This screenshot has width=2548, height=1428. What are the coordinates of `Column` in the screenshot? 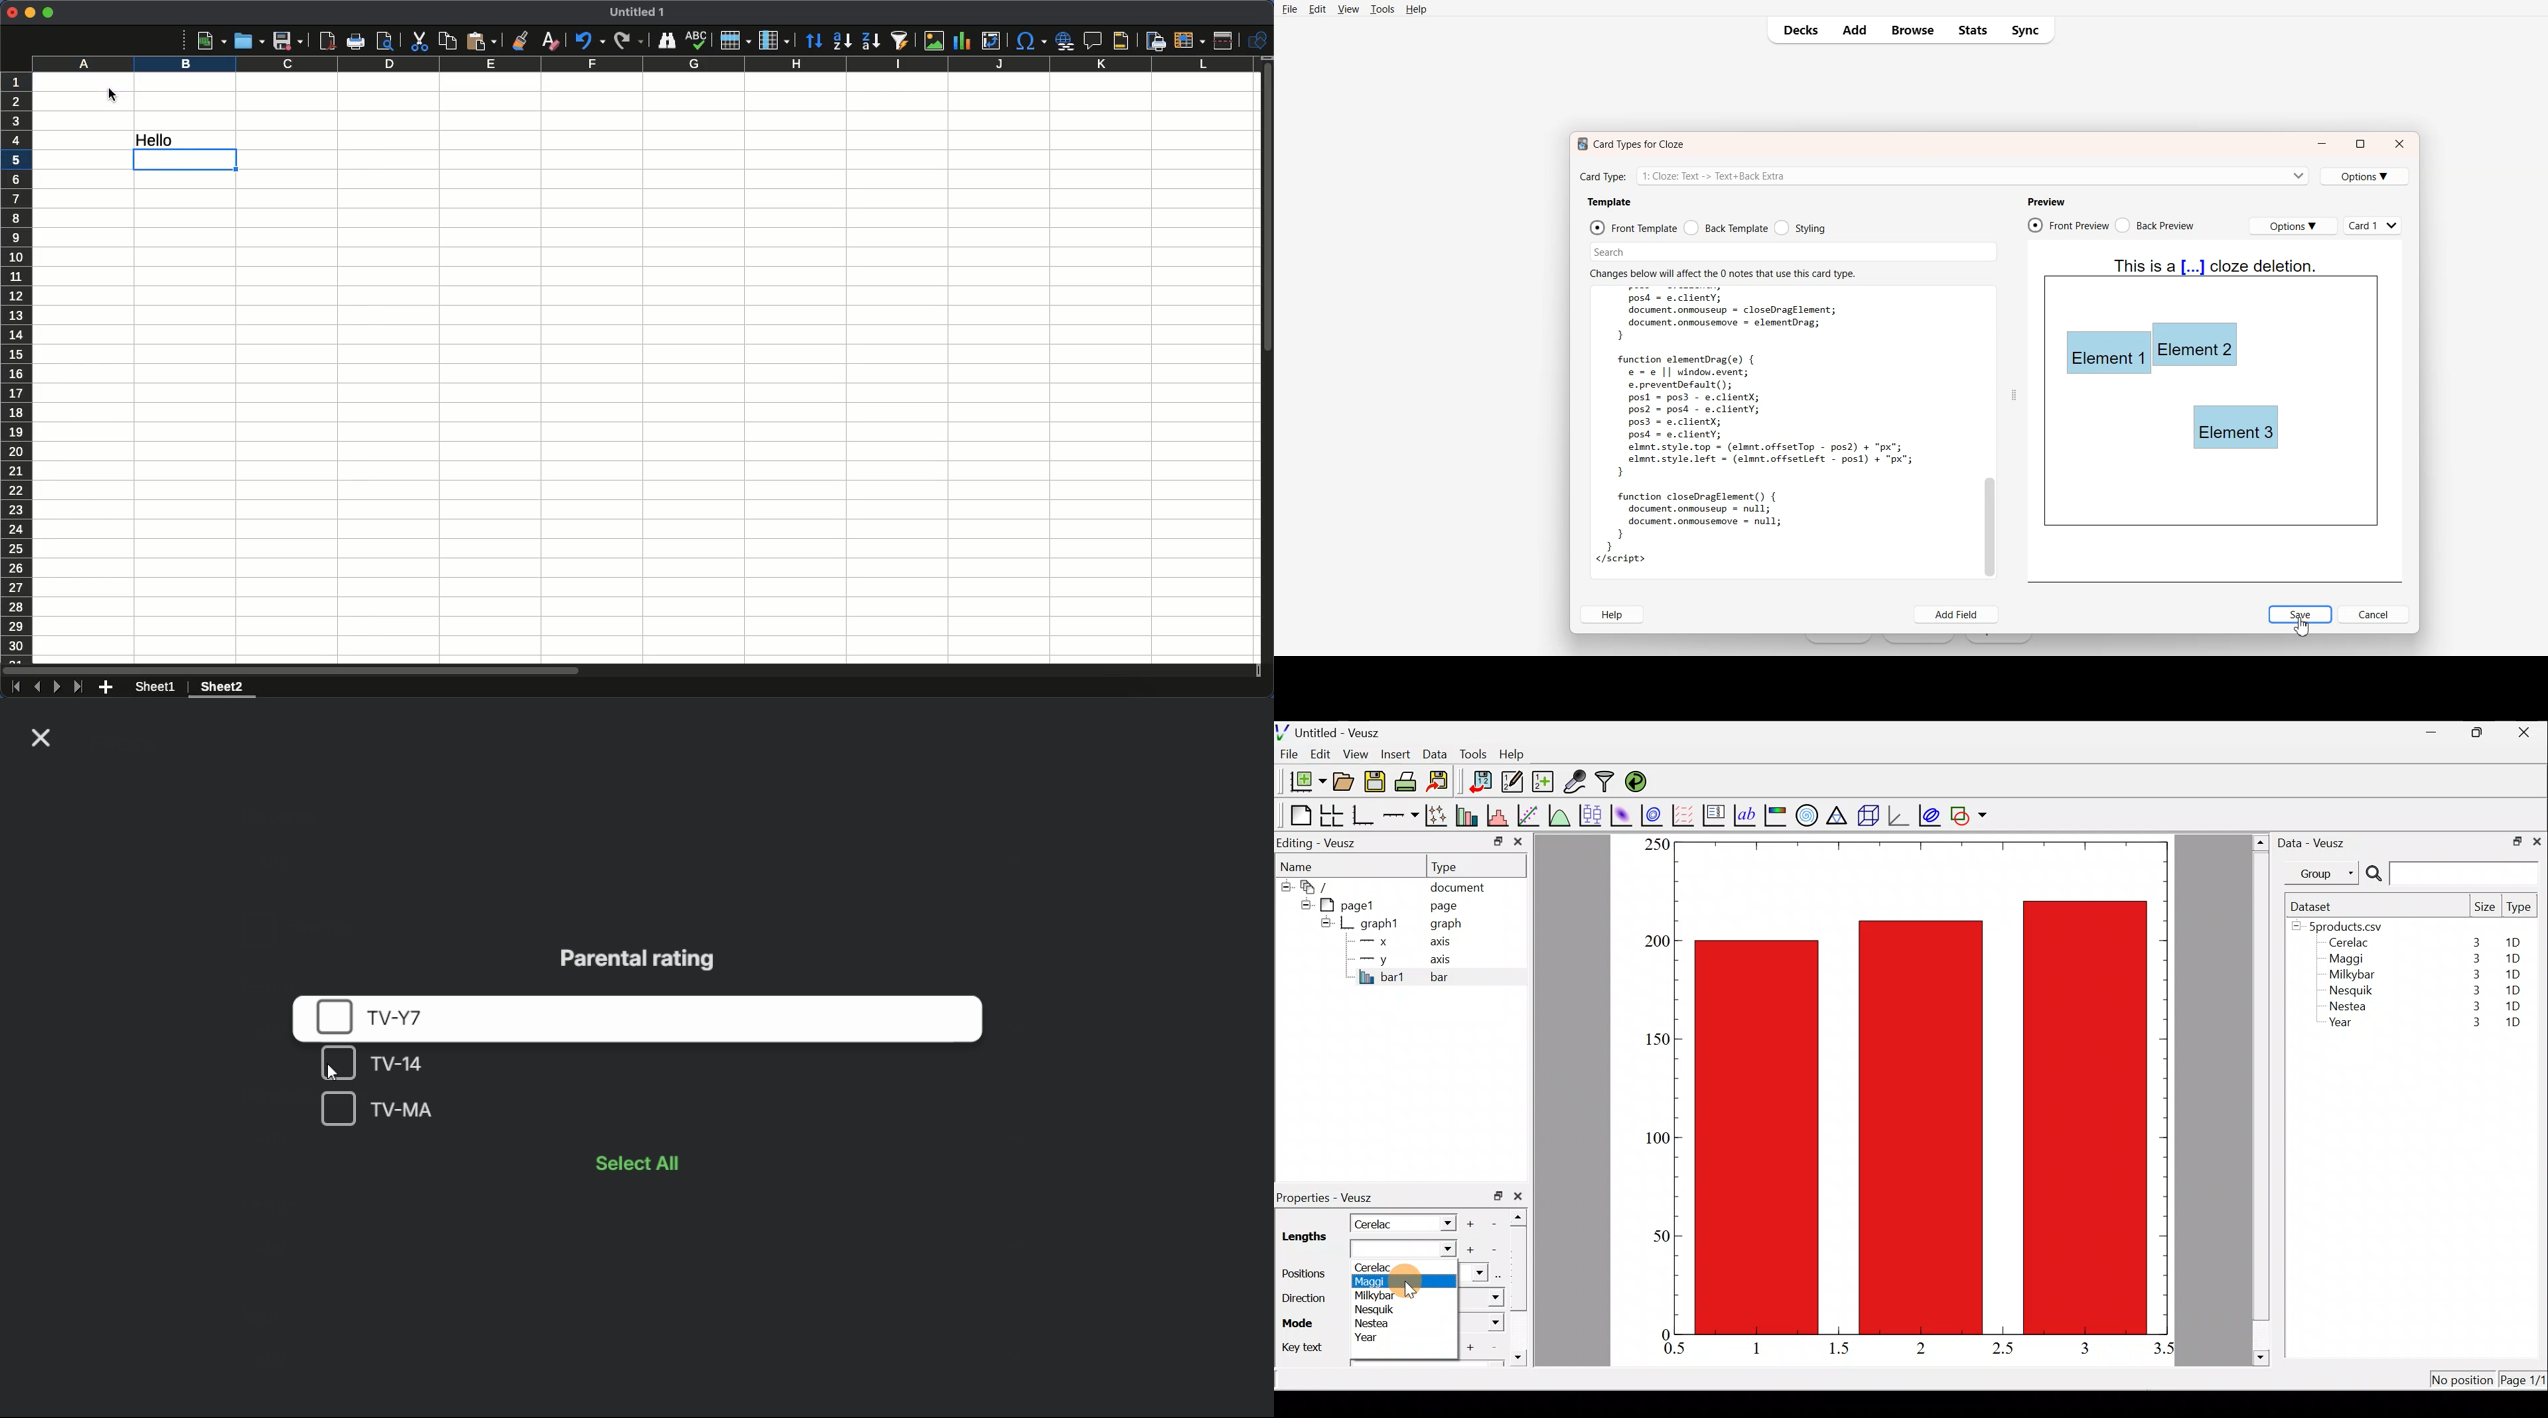 It's located at (776, 41).